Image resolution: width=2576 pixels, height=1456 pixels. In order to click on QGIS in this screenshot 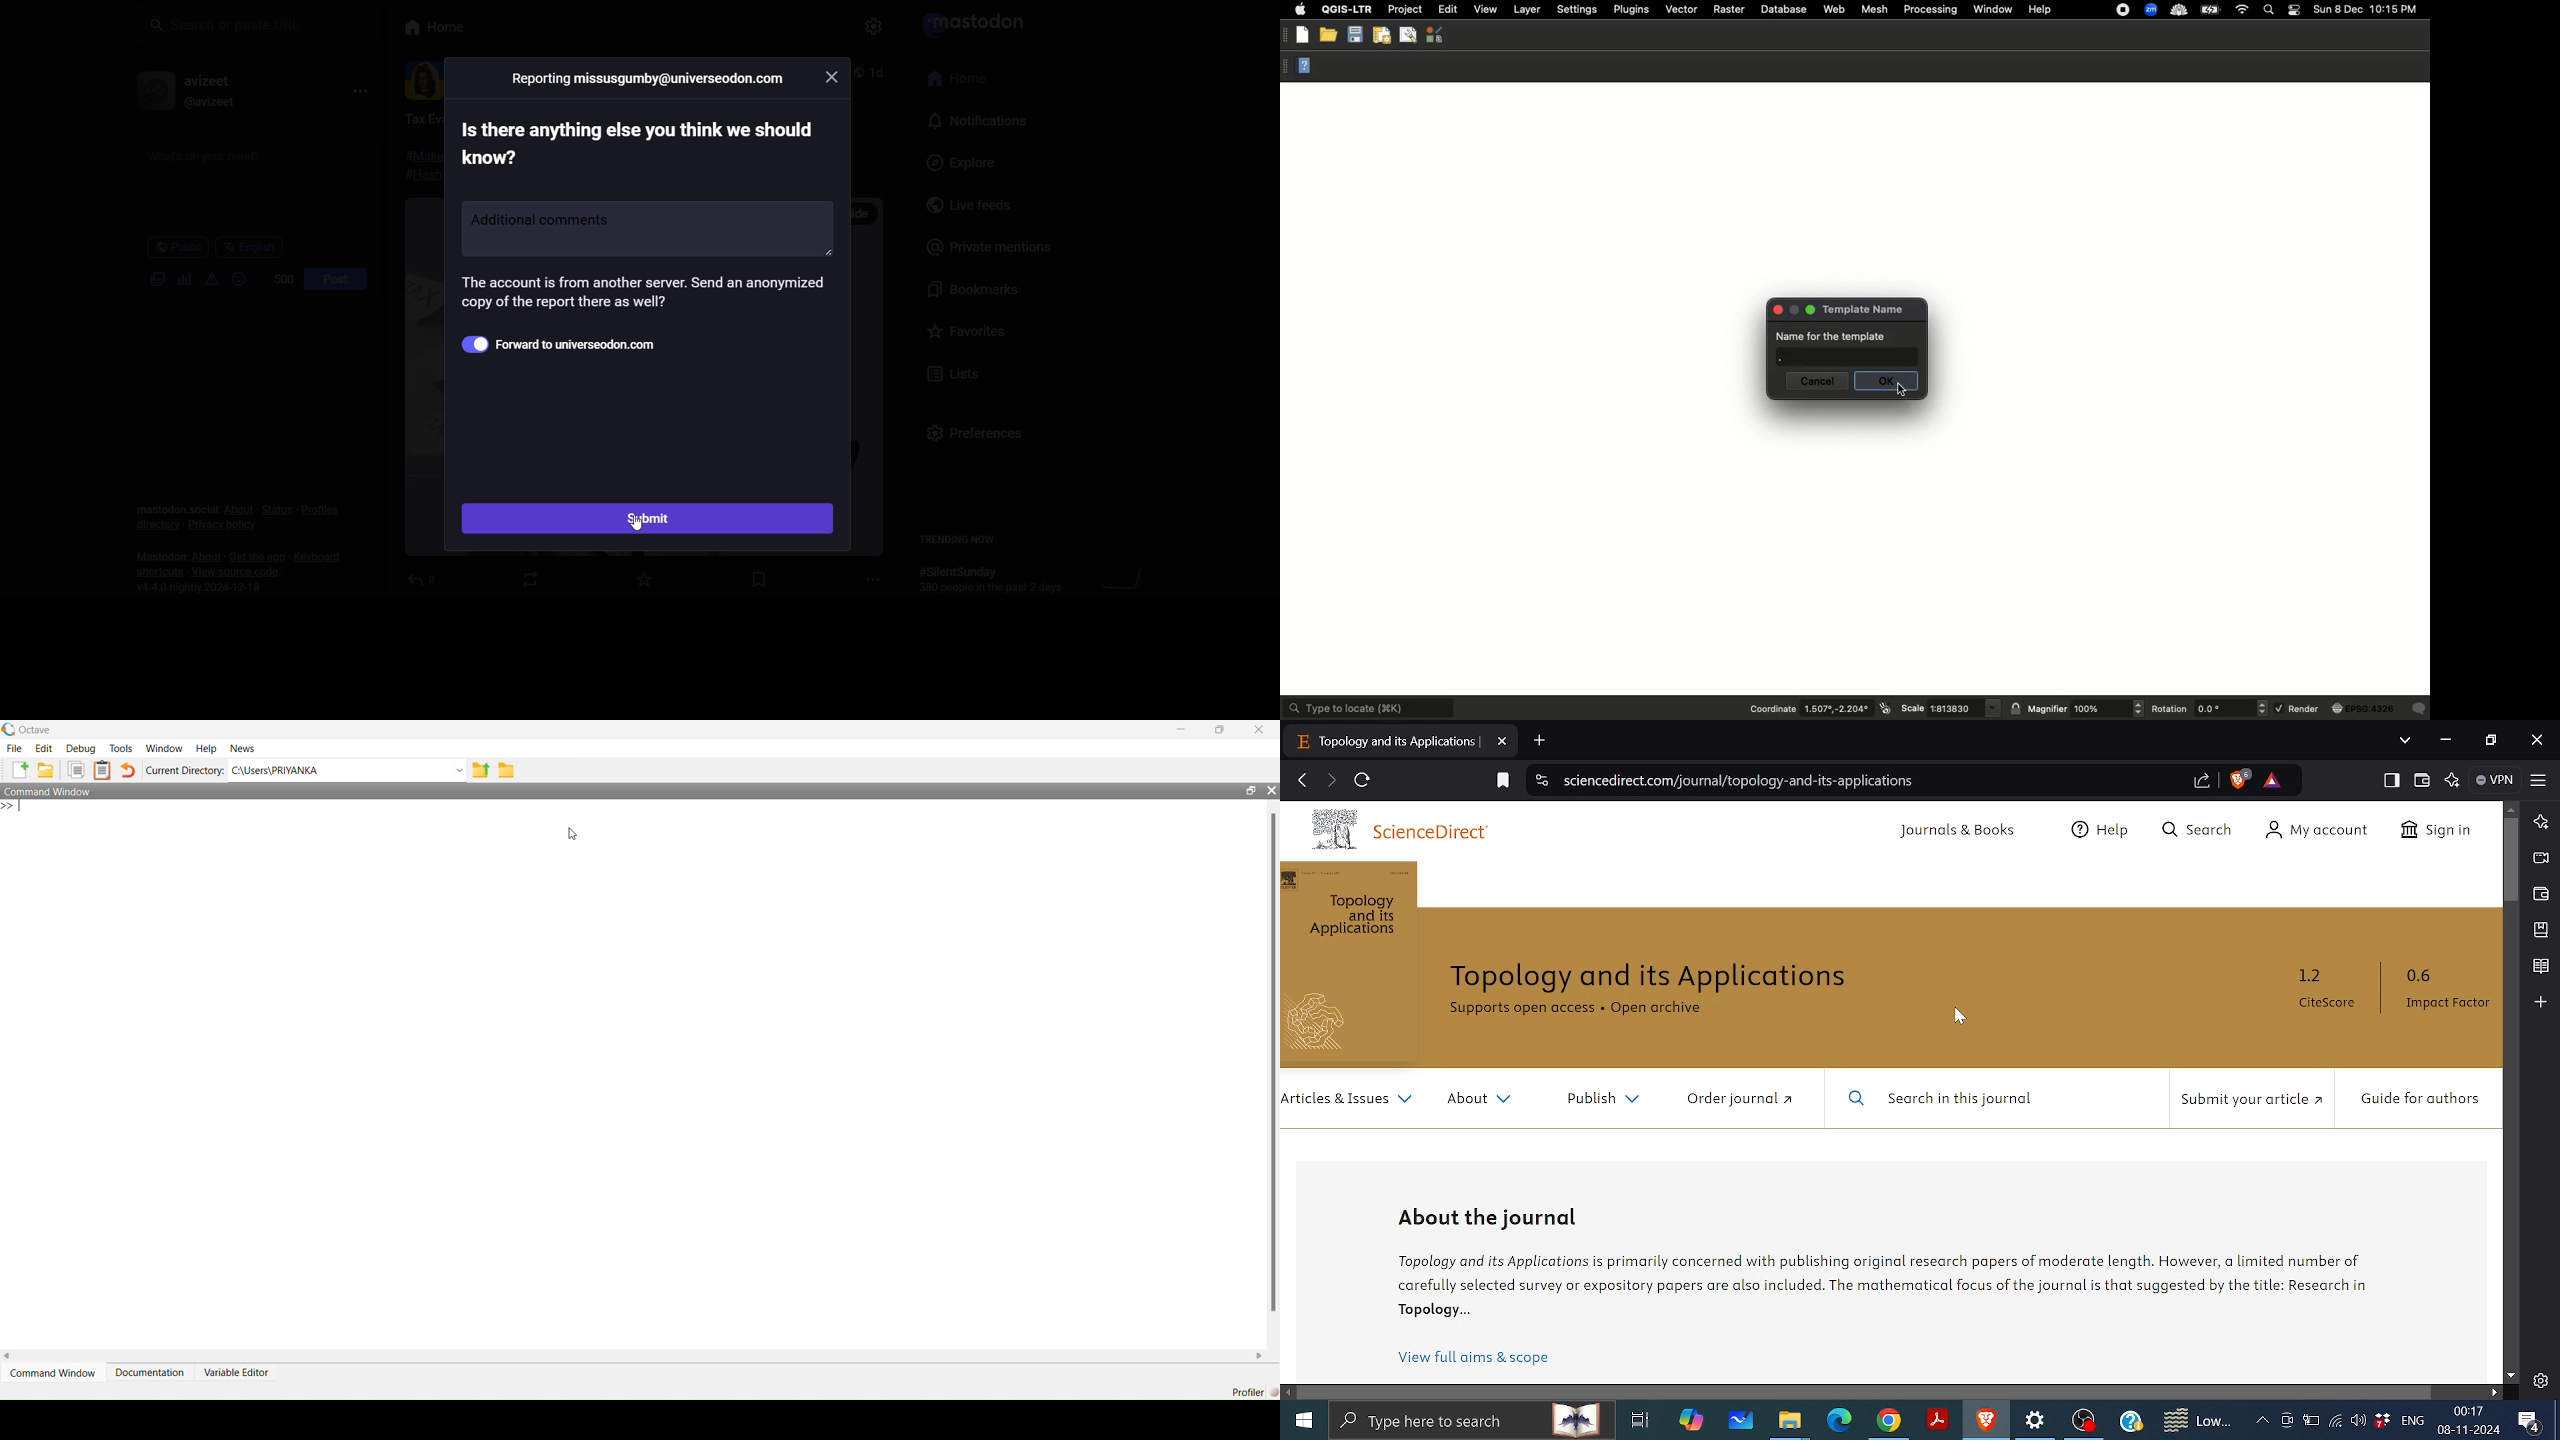, I will do `click(1346, 8)`.